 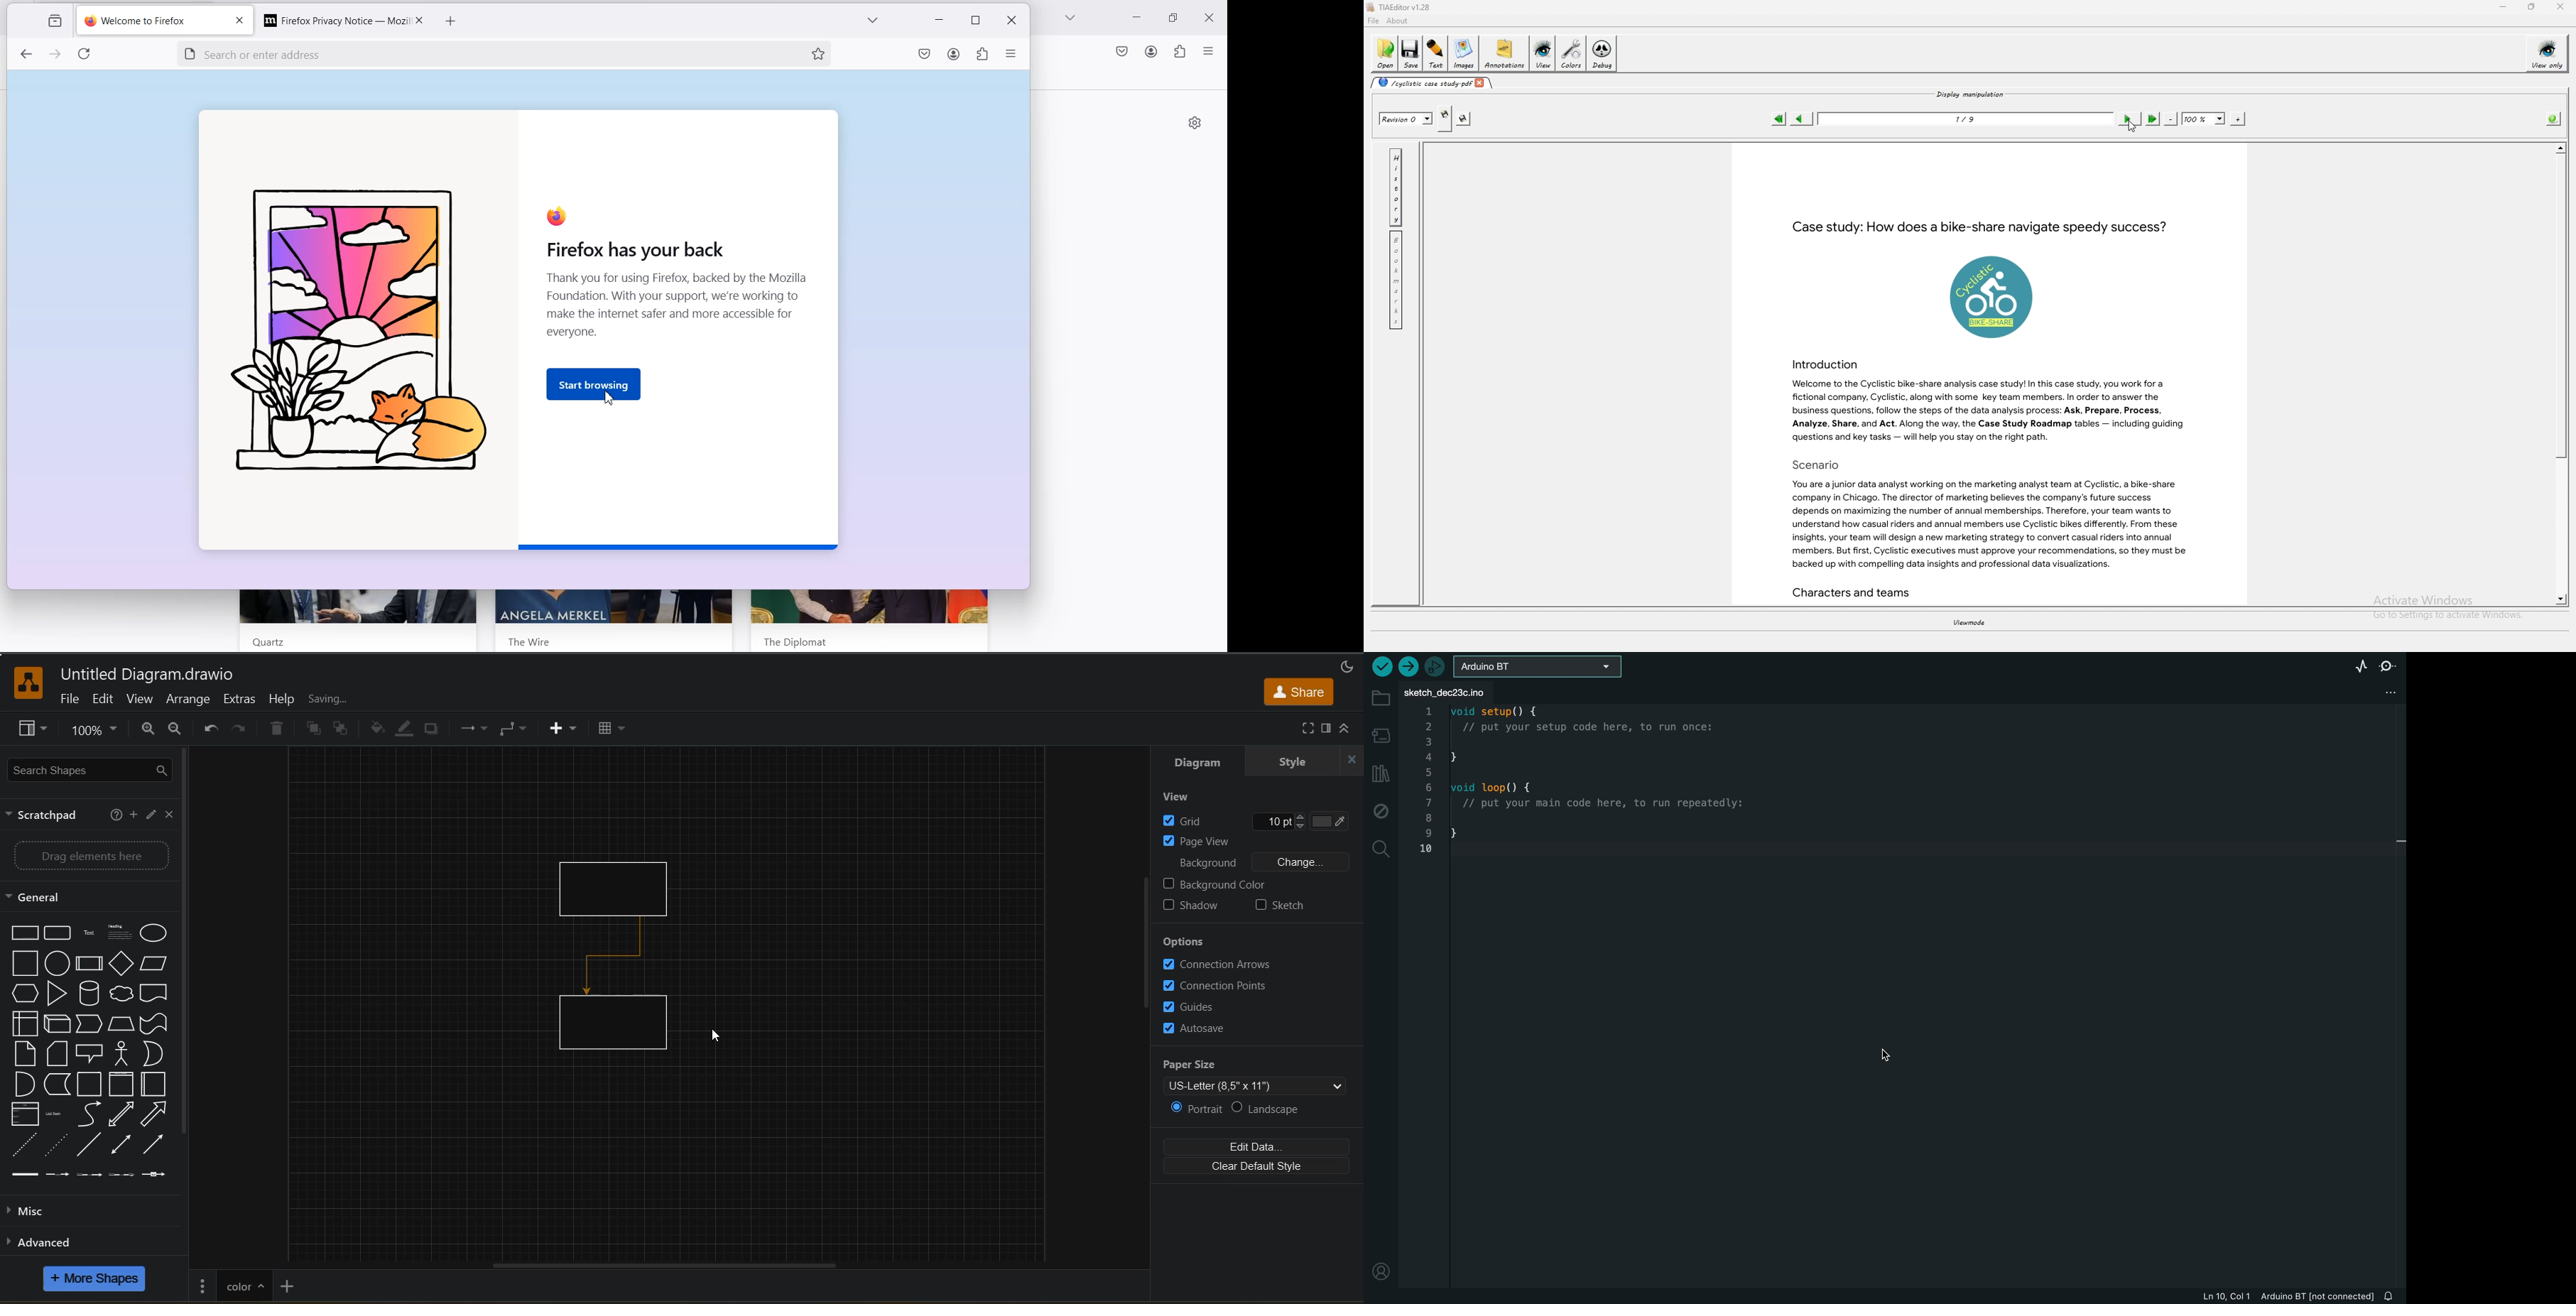 What do you see at coordinates (289, 1285) in the screenshot?
I see `insert page` at bounding box center [289, 1285].